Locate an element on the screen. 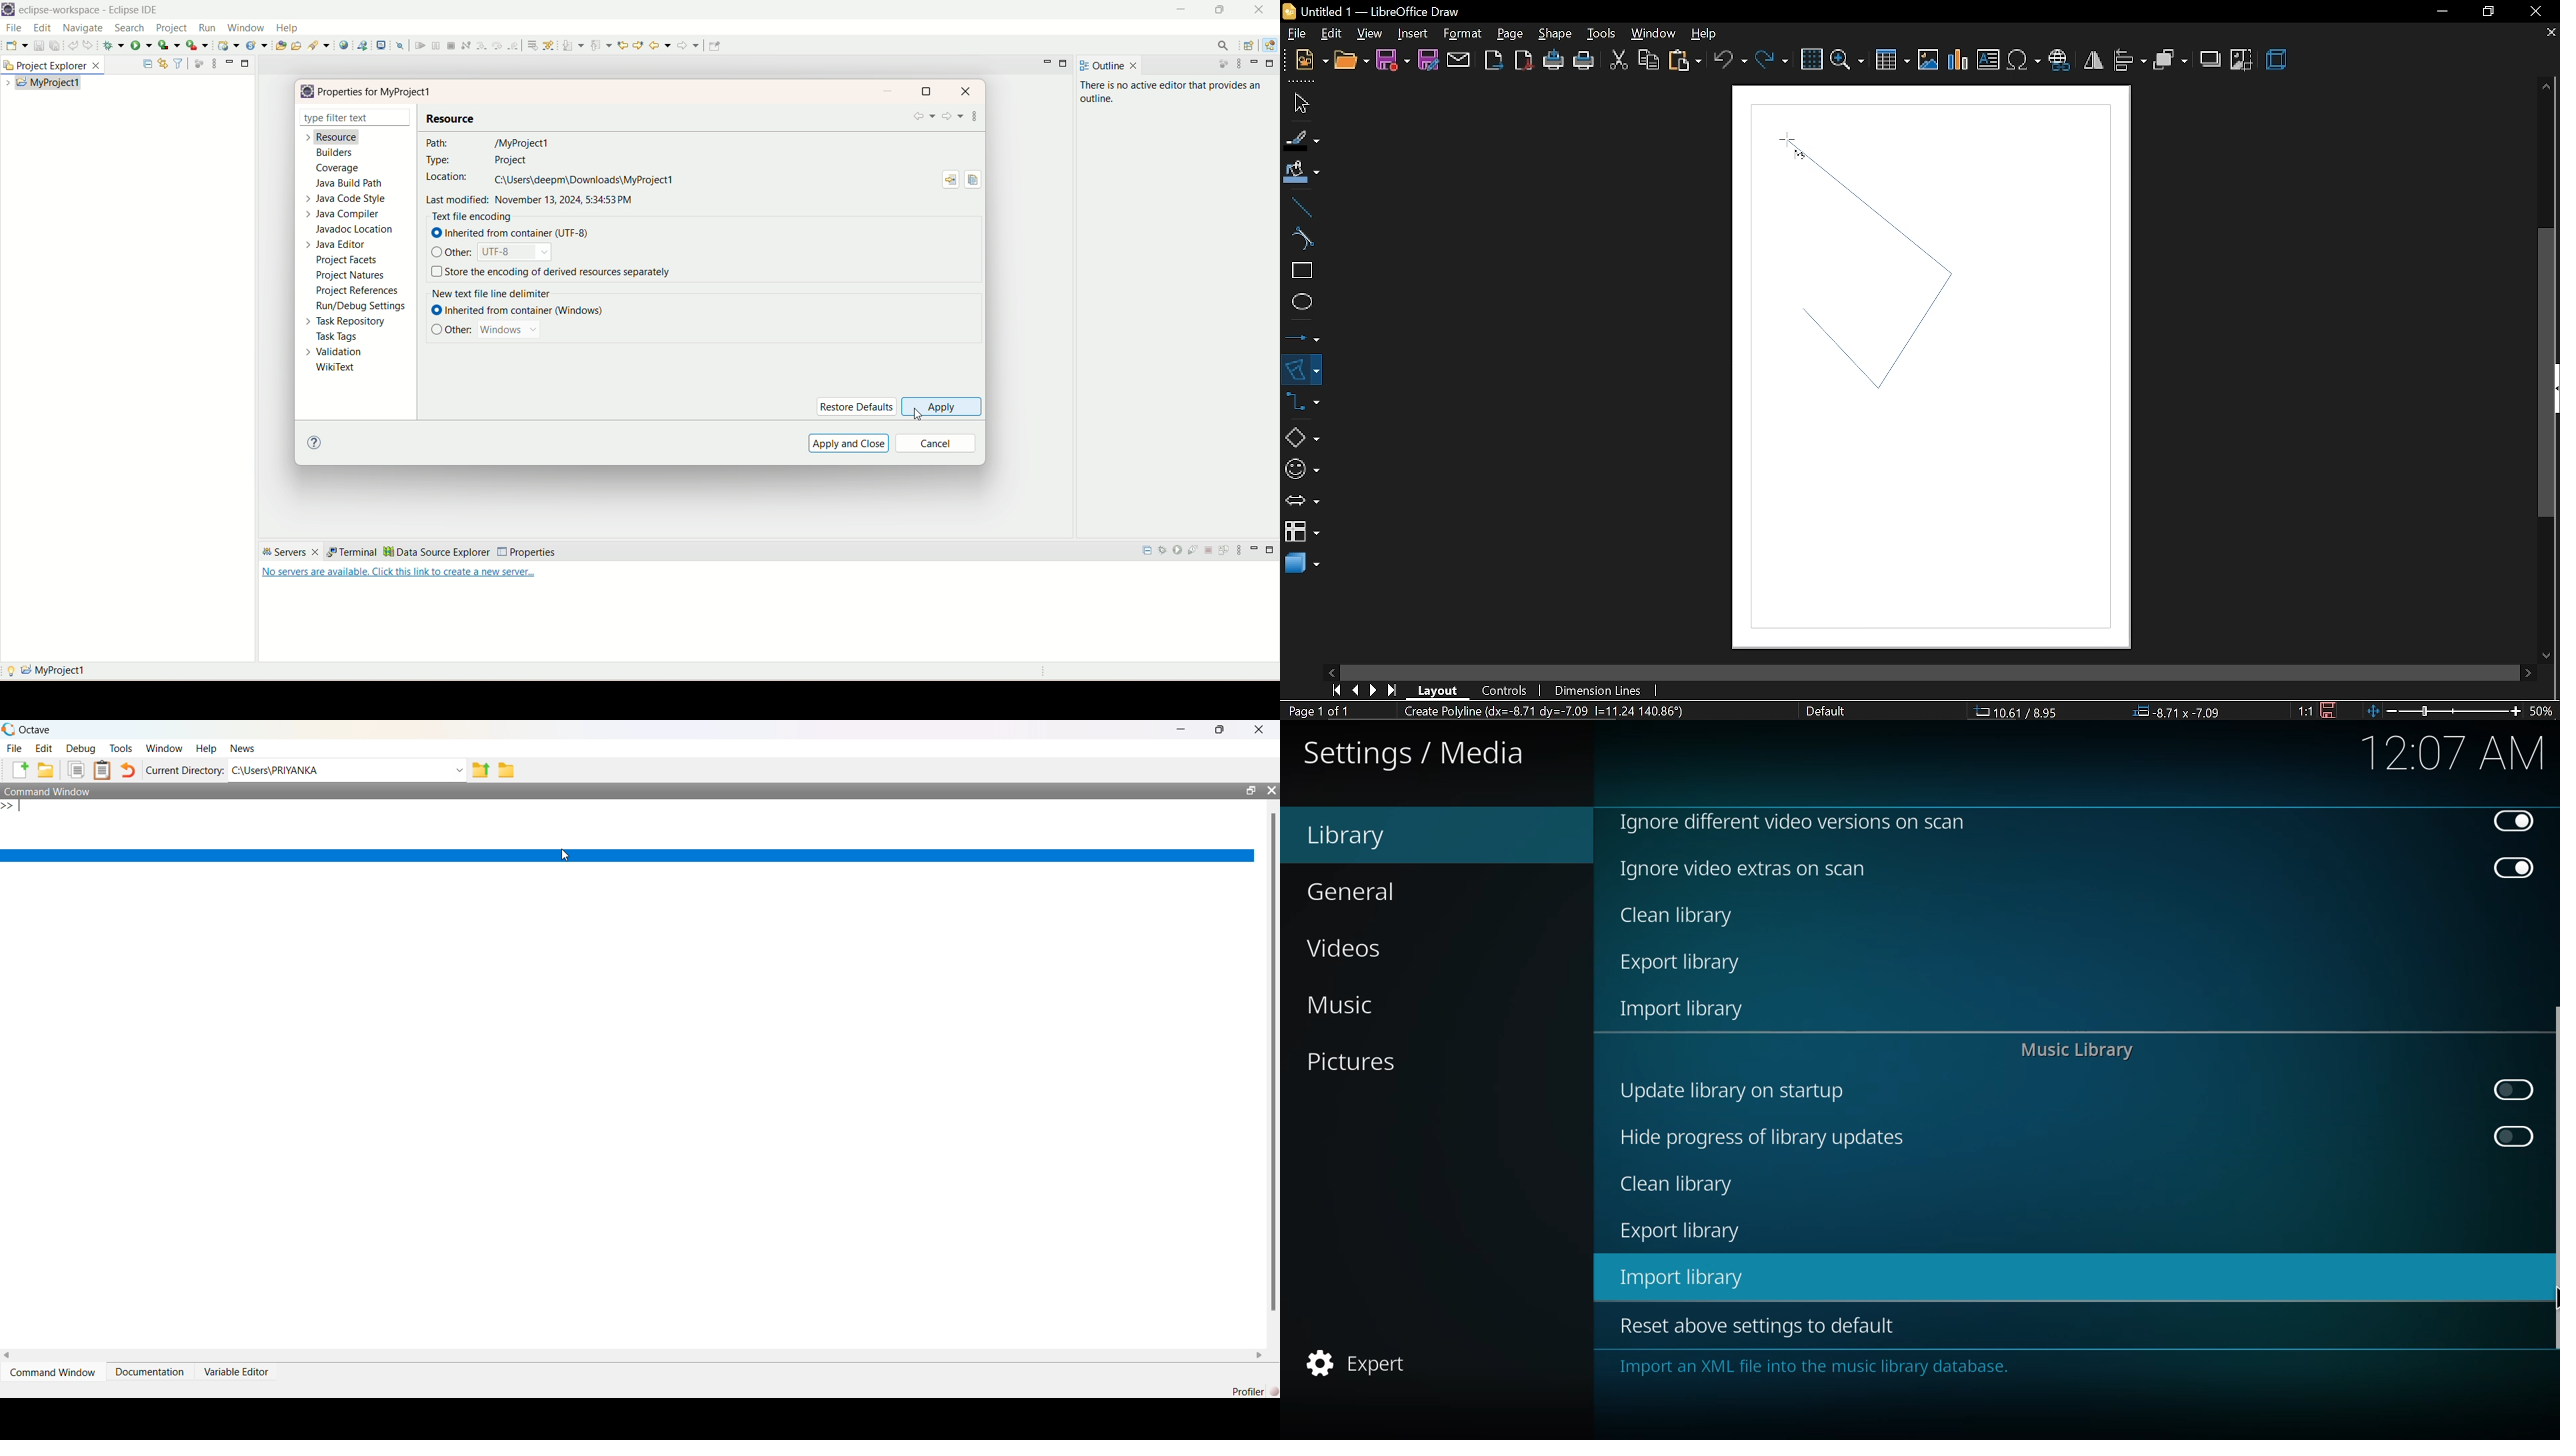 This screenshot has width=2576, height=1456. move left is located at coordinates (1331, 671).